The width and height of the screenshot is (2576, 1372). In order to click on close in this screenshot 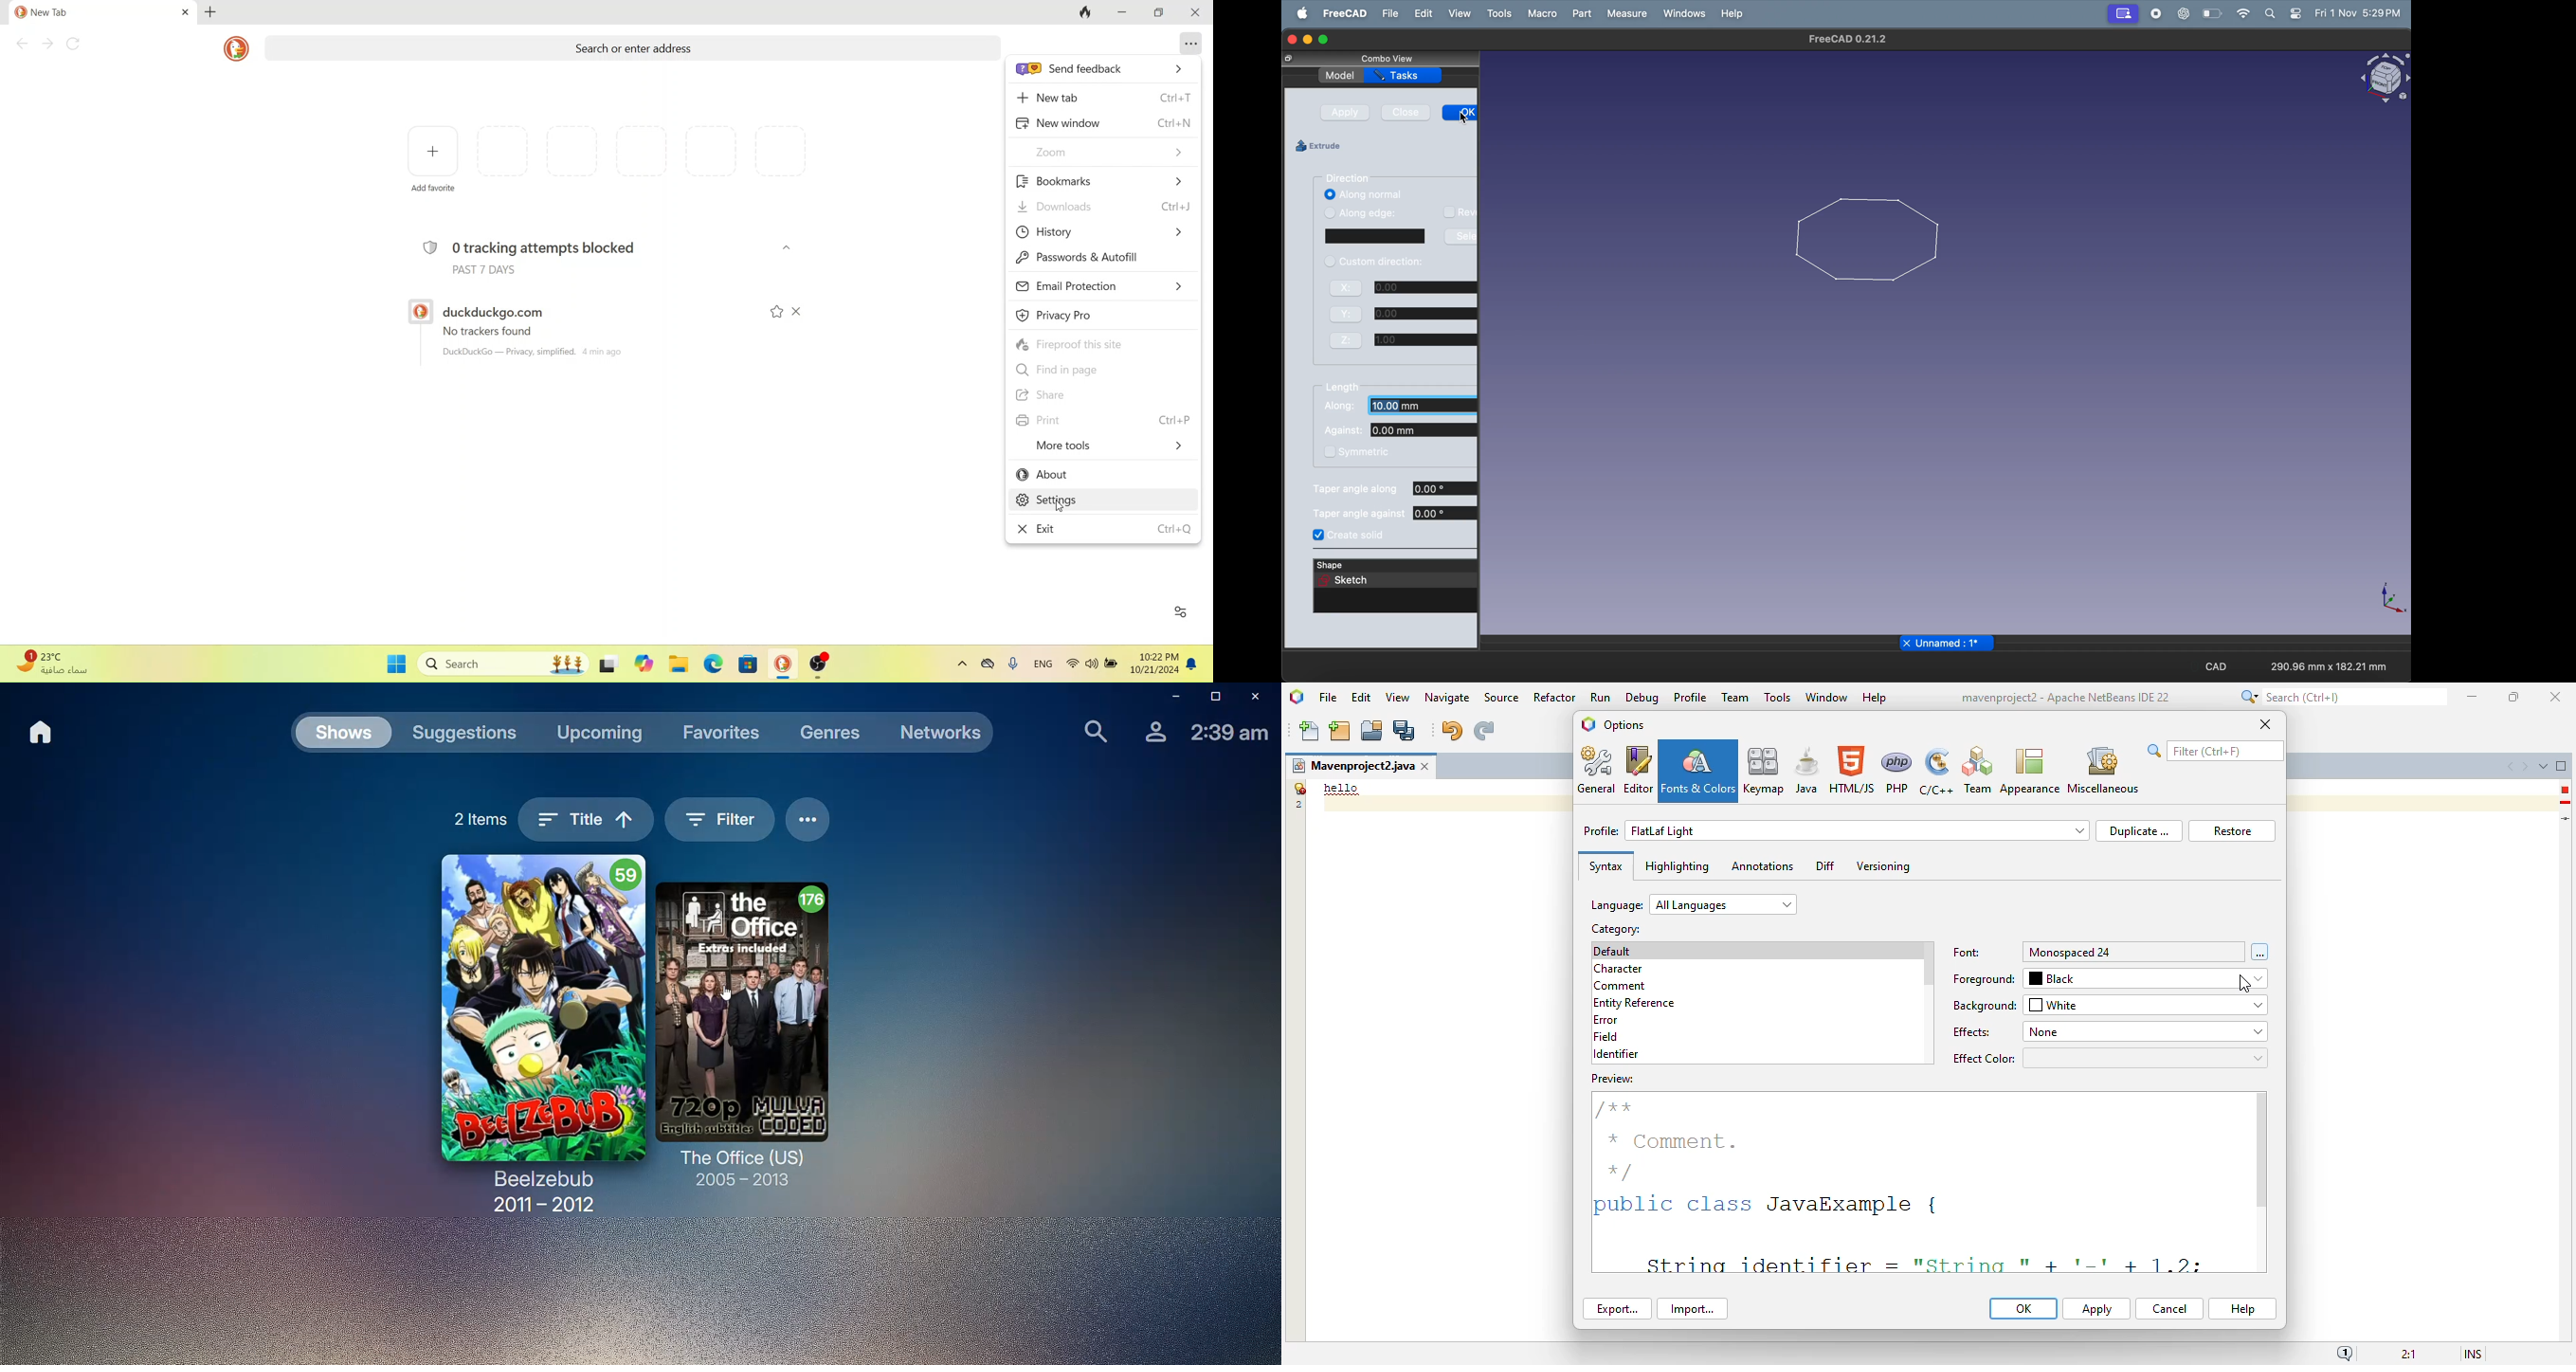, I will do `click(799, 311)`.